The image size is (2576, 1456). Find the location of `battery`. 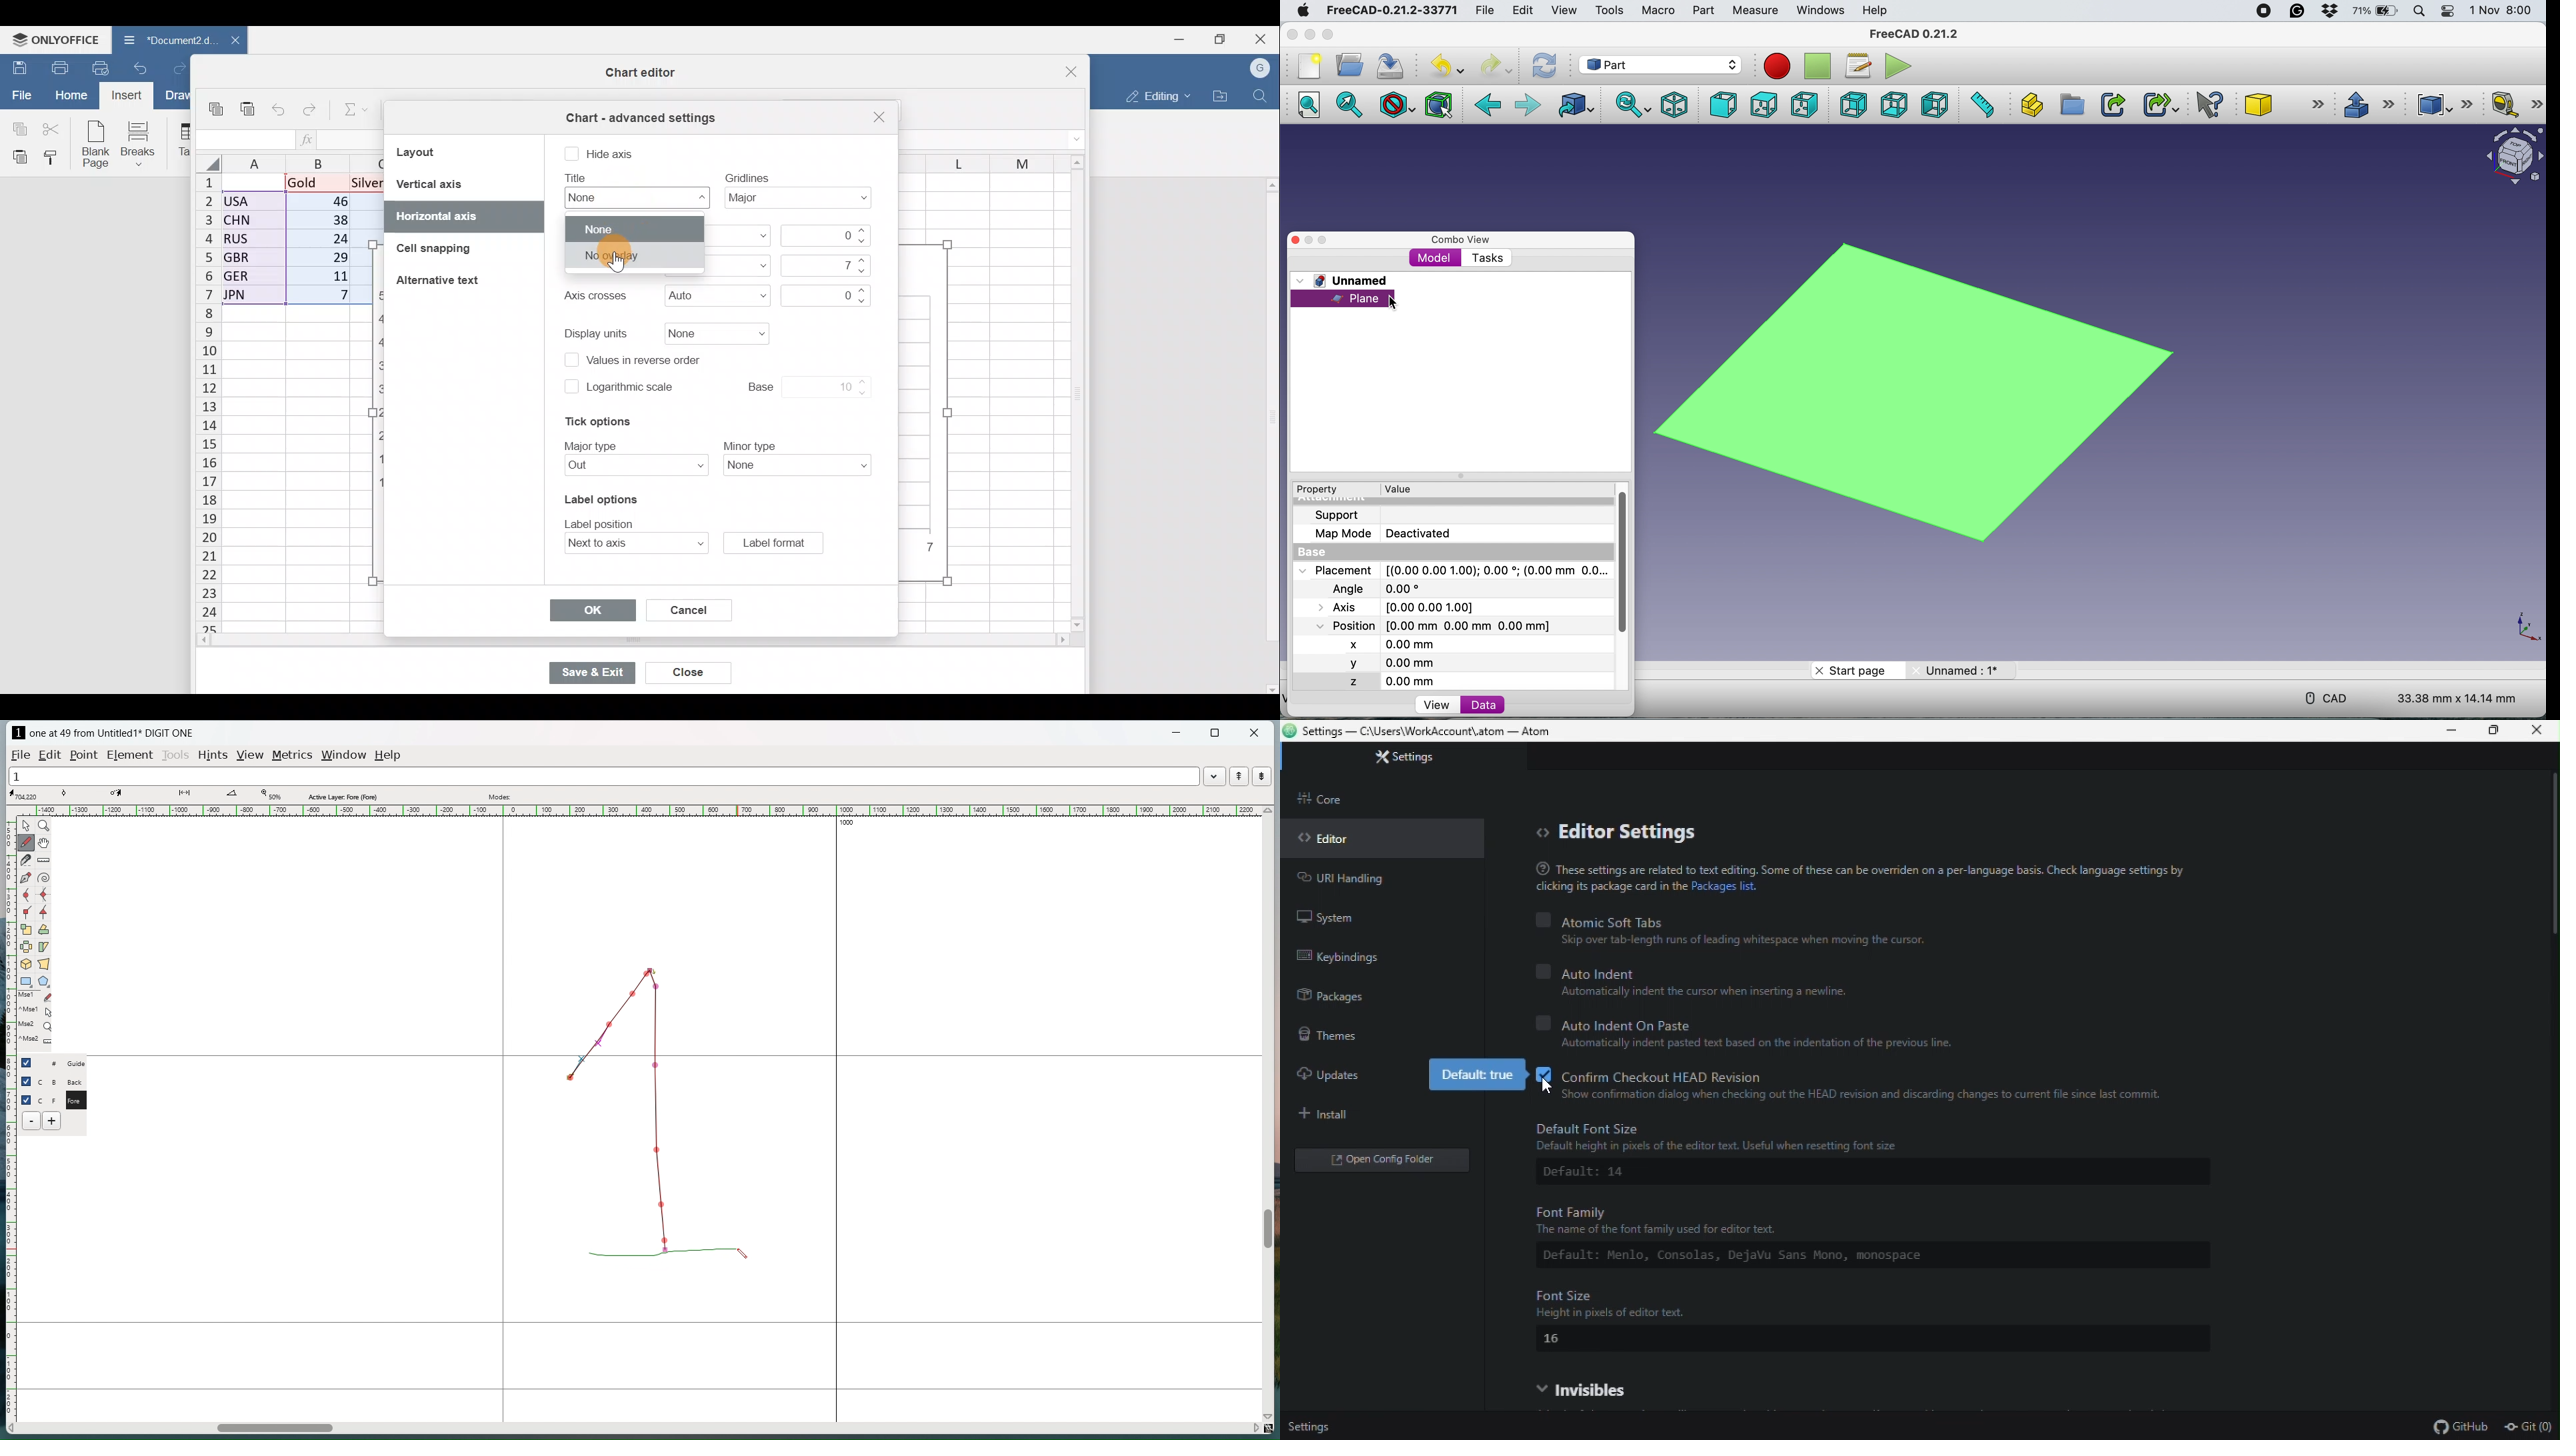

battery is located at coordinates (2378, 11).